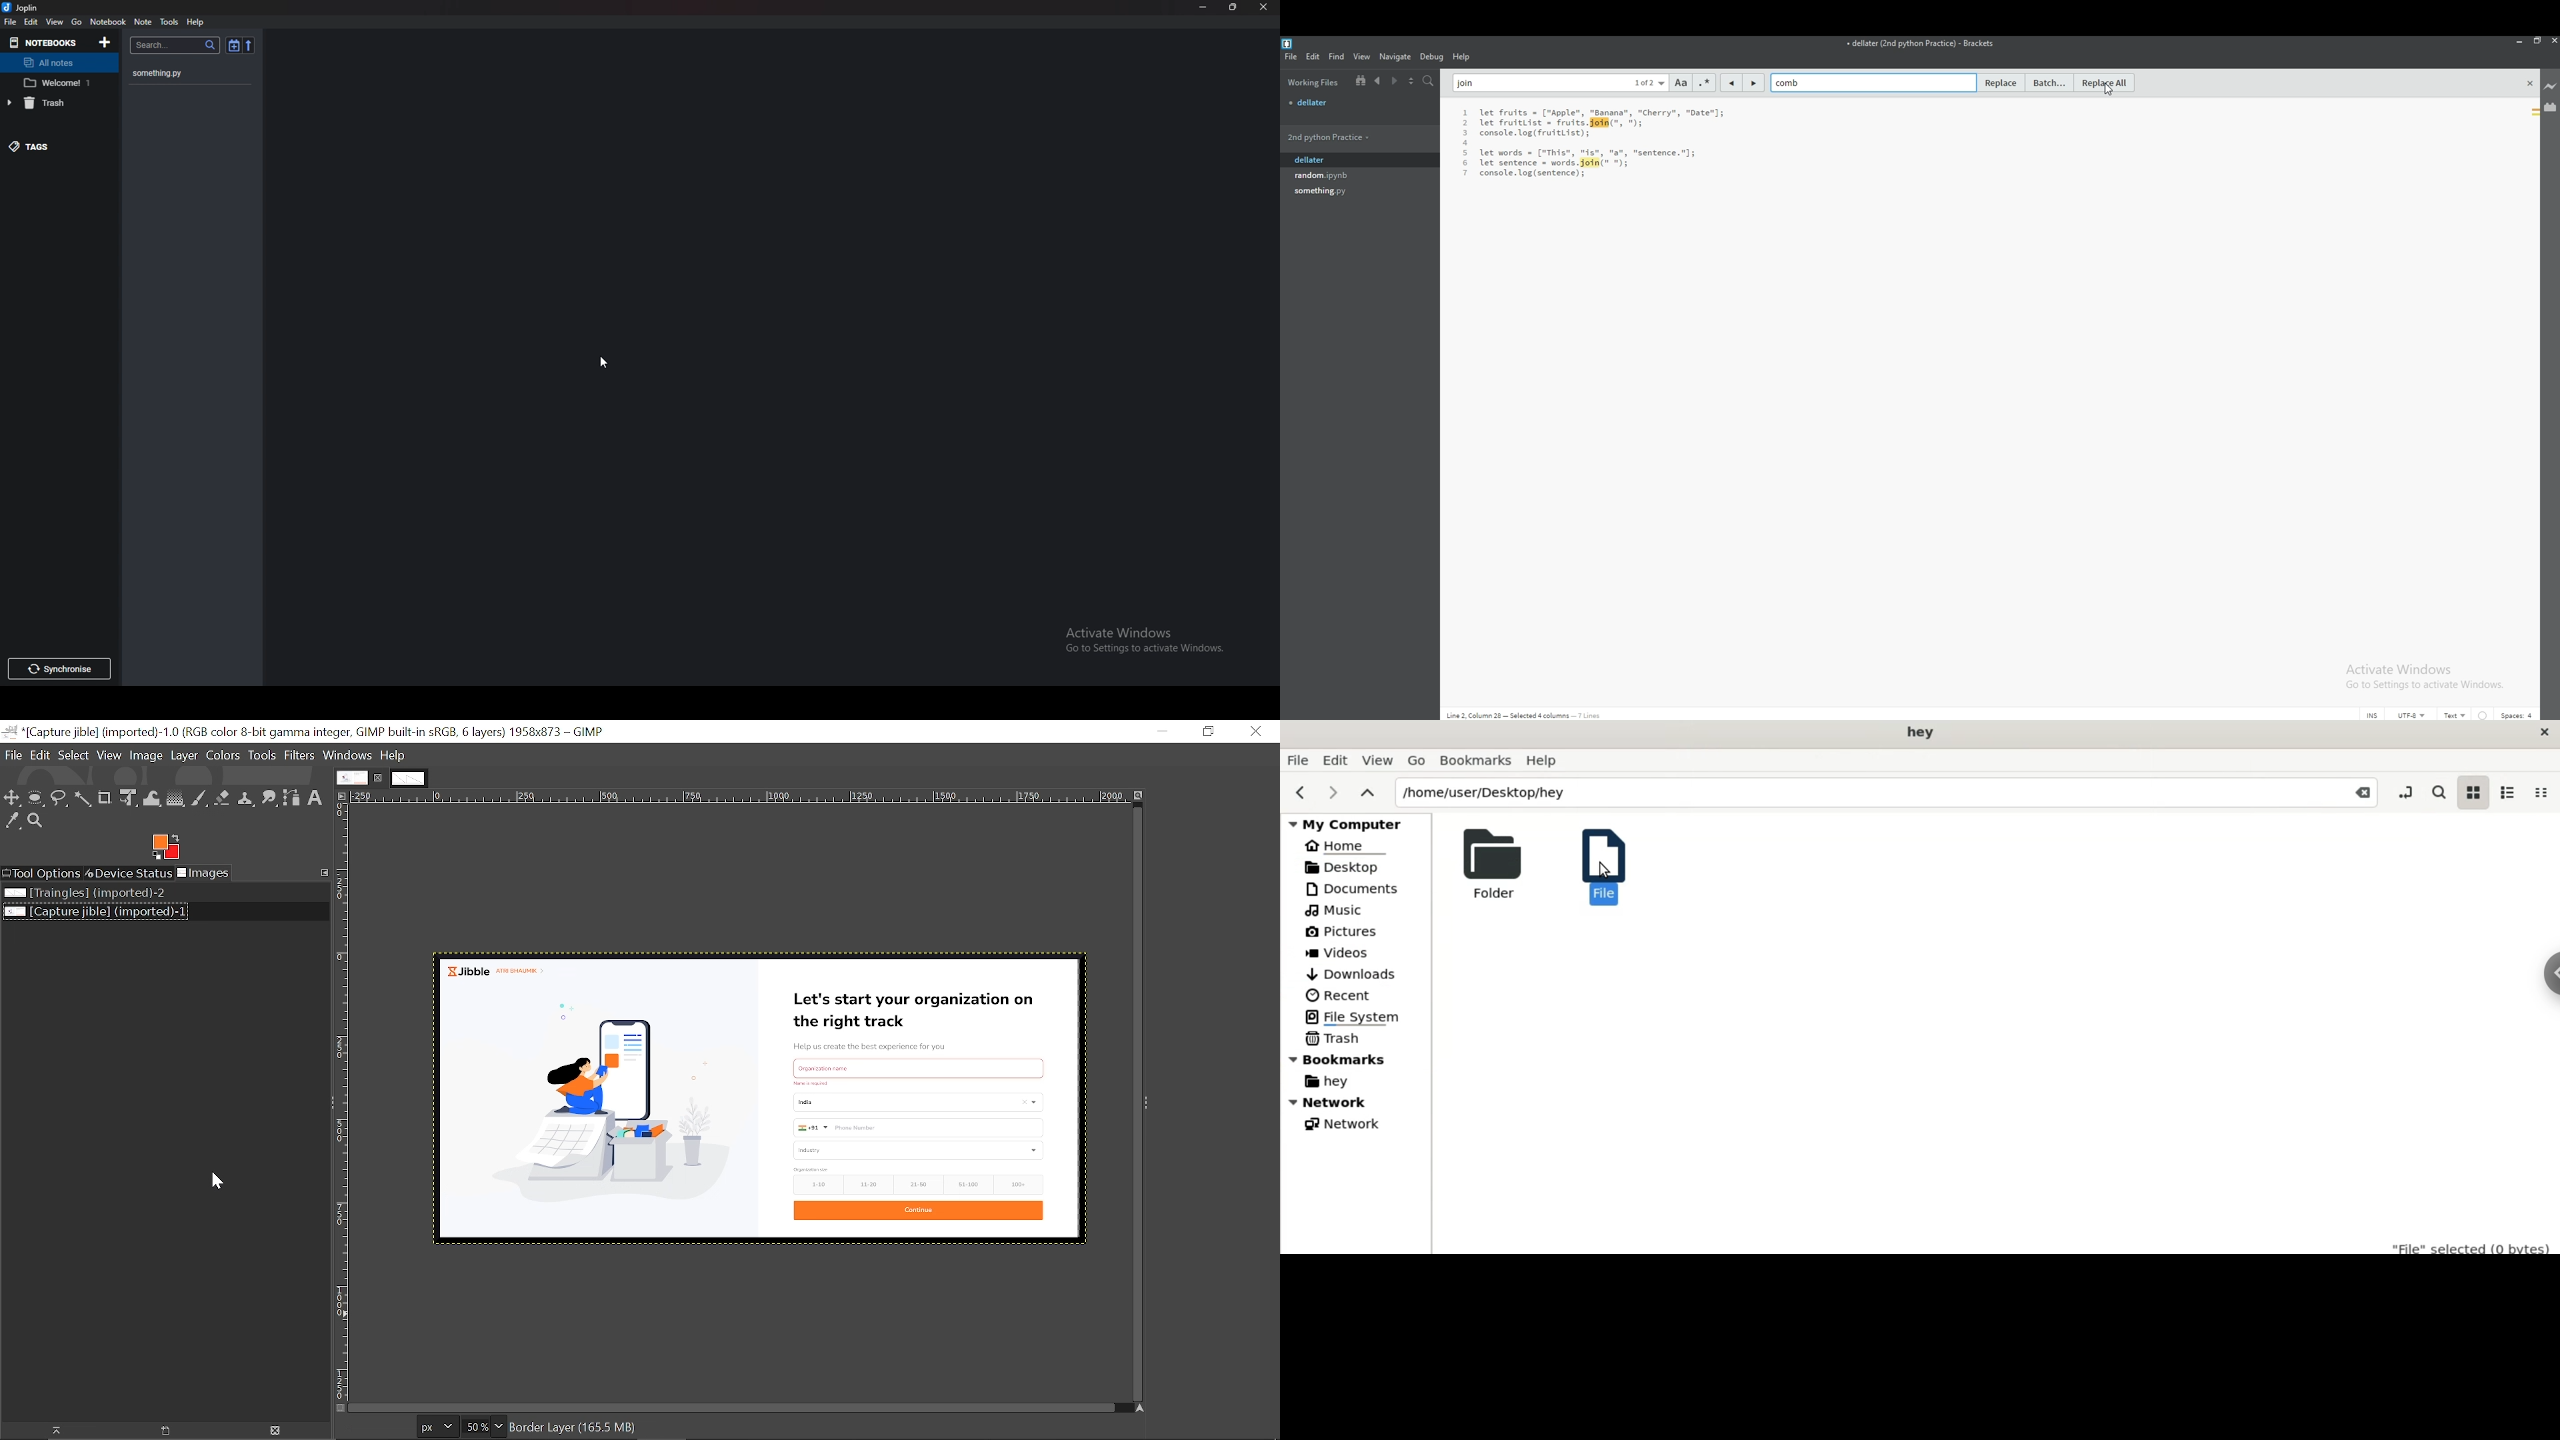 This screenshot has height=1456, width=2576. I want to click on spaces, so click(2519, 714).